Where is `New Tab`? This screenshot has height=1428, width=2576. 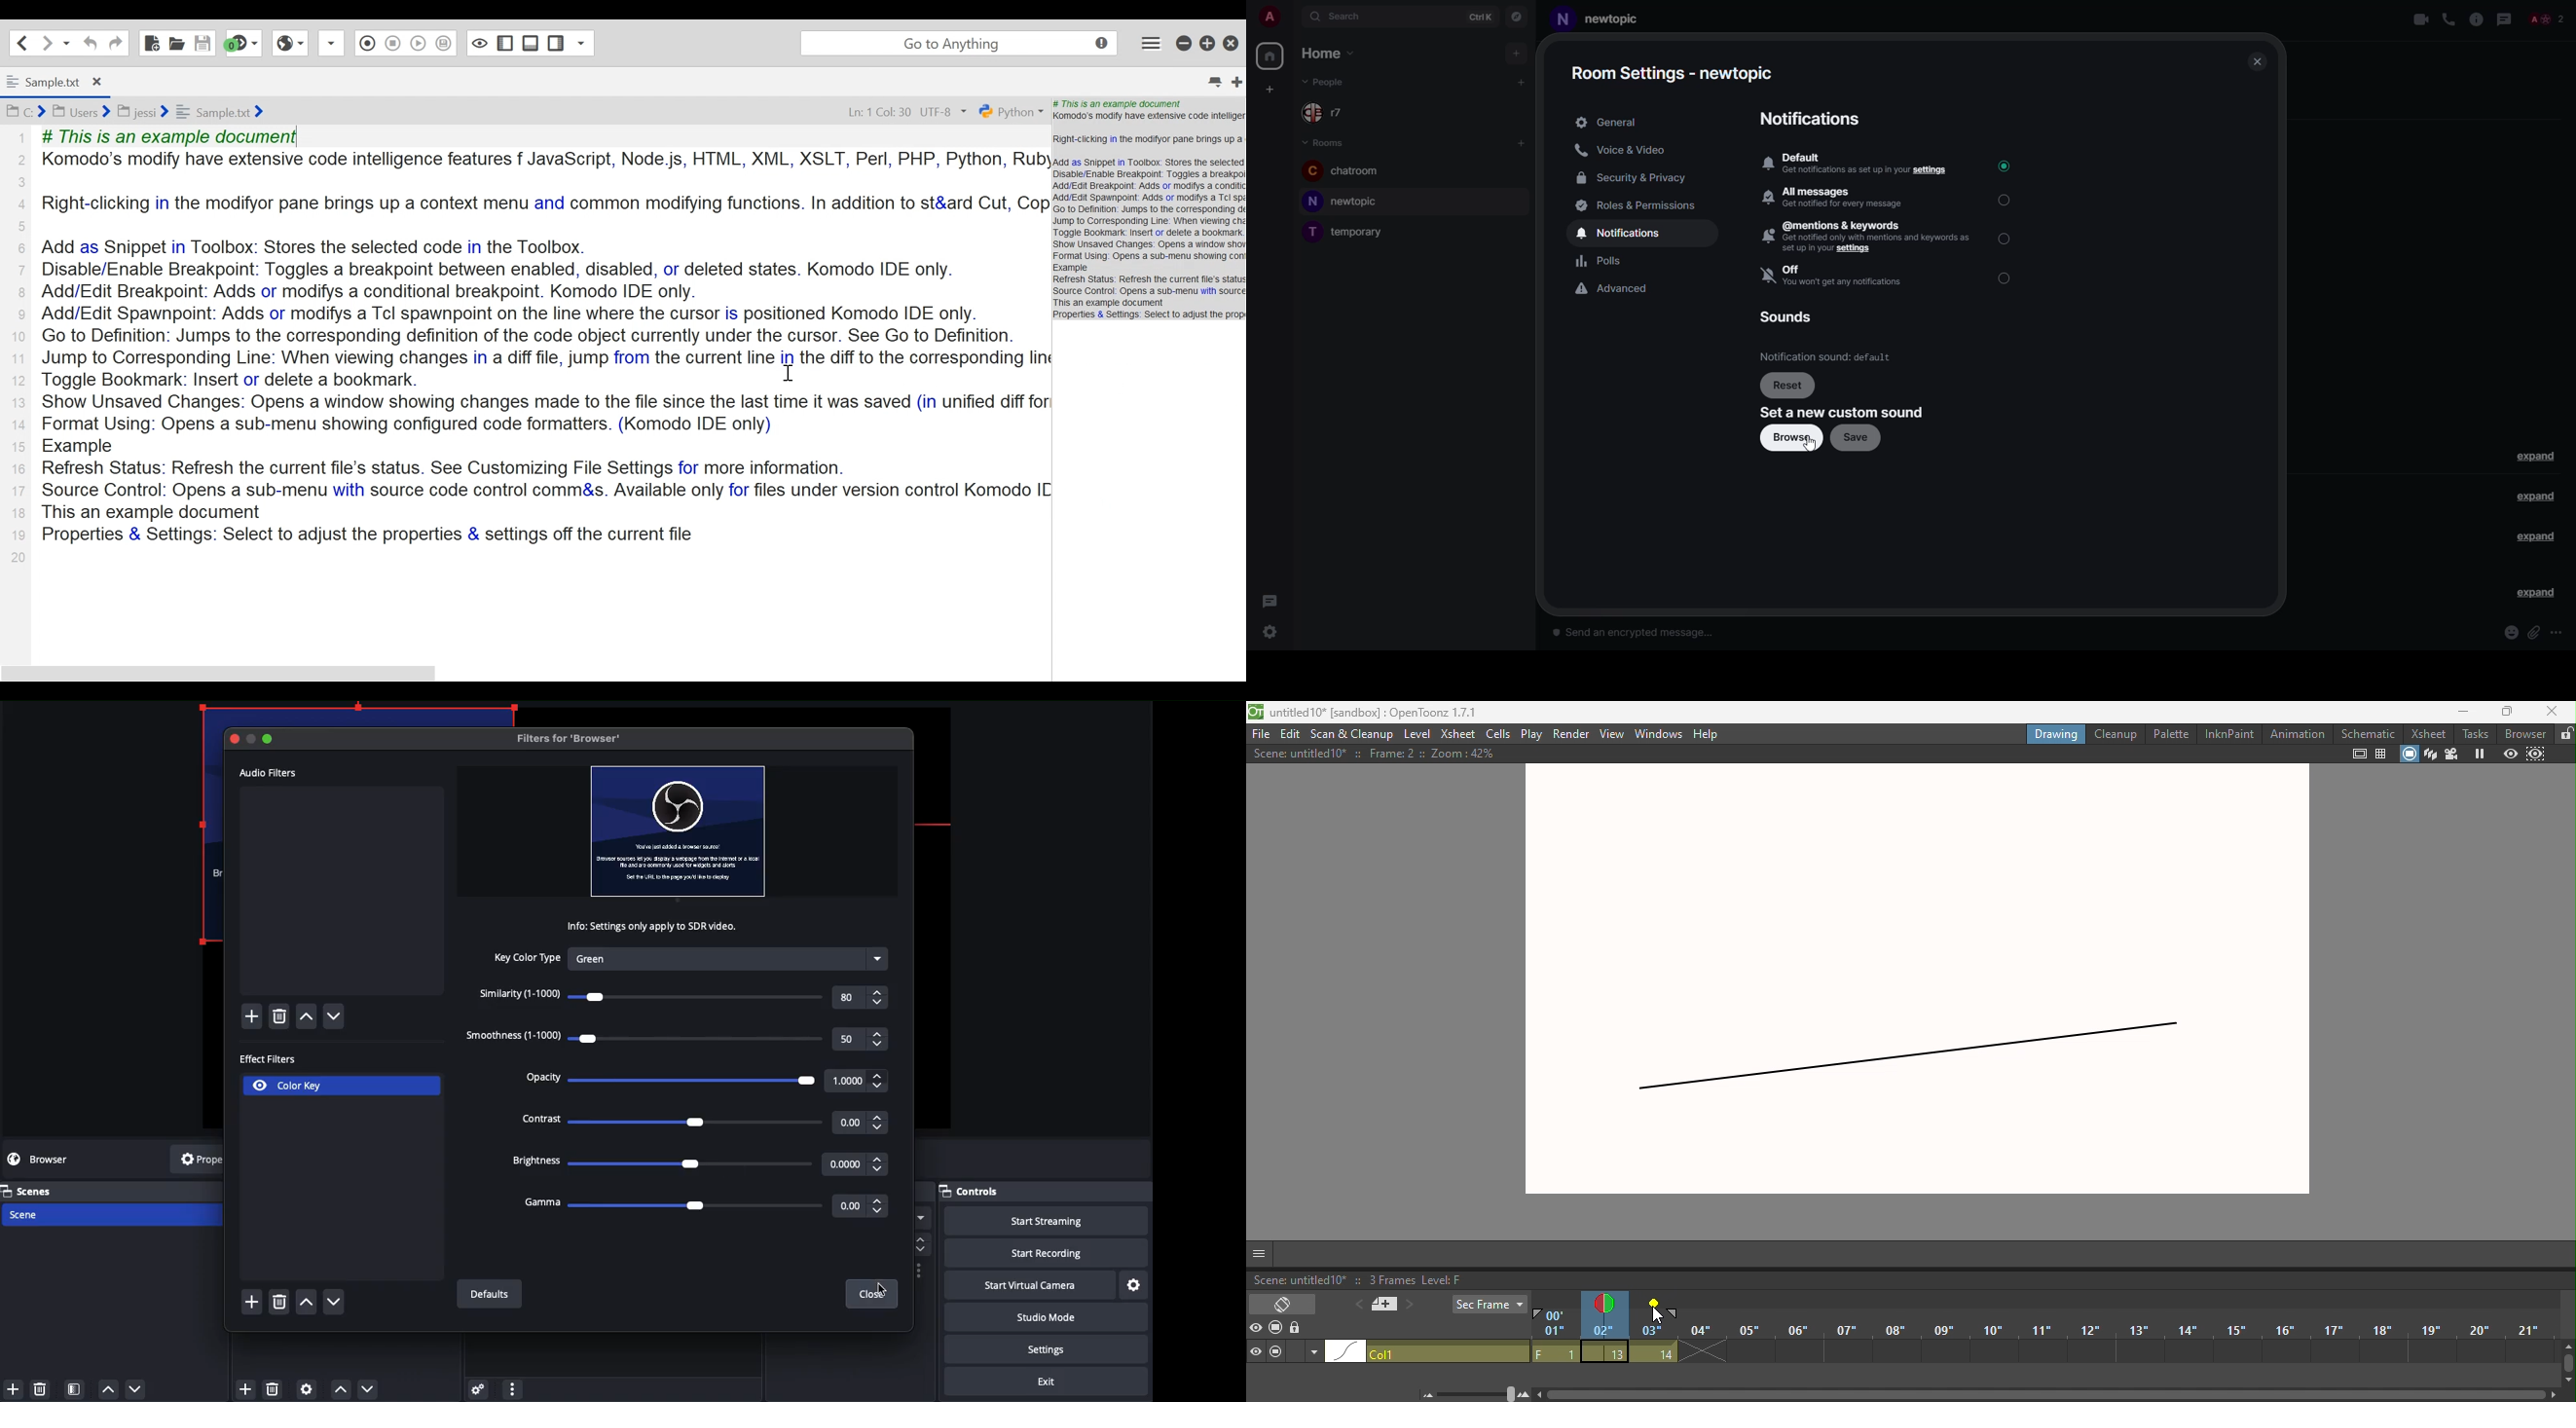 New Tab is located at coordinates (1233, 79).